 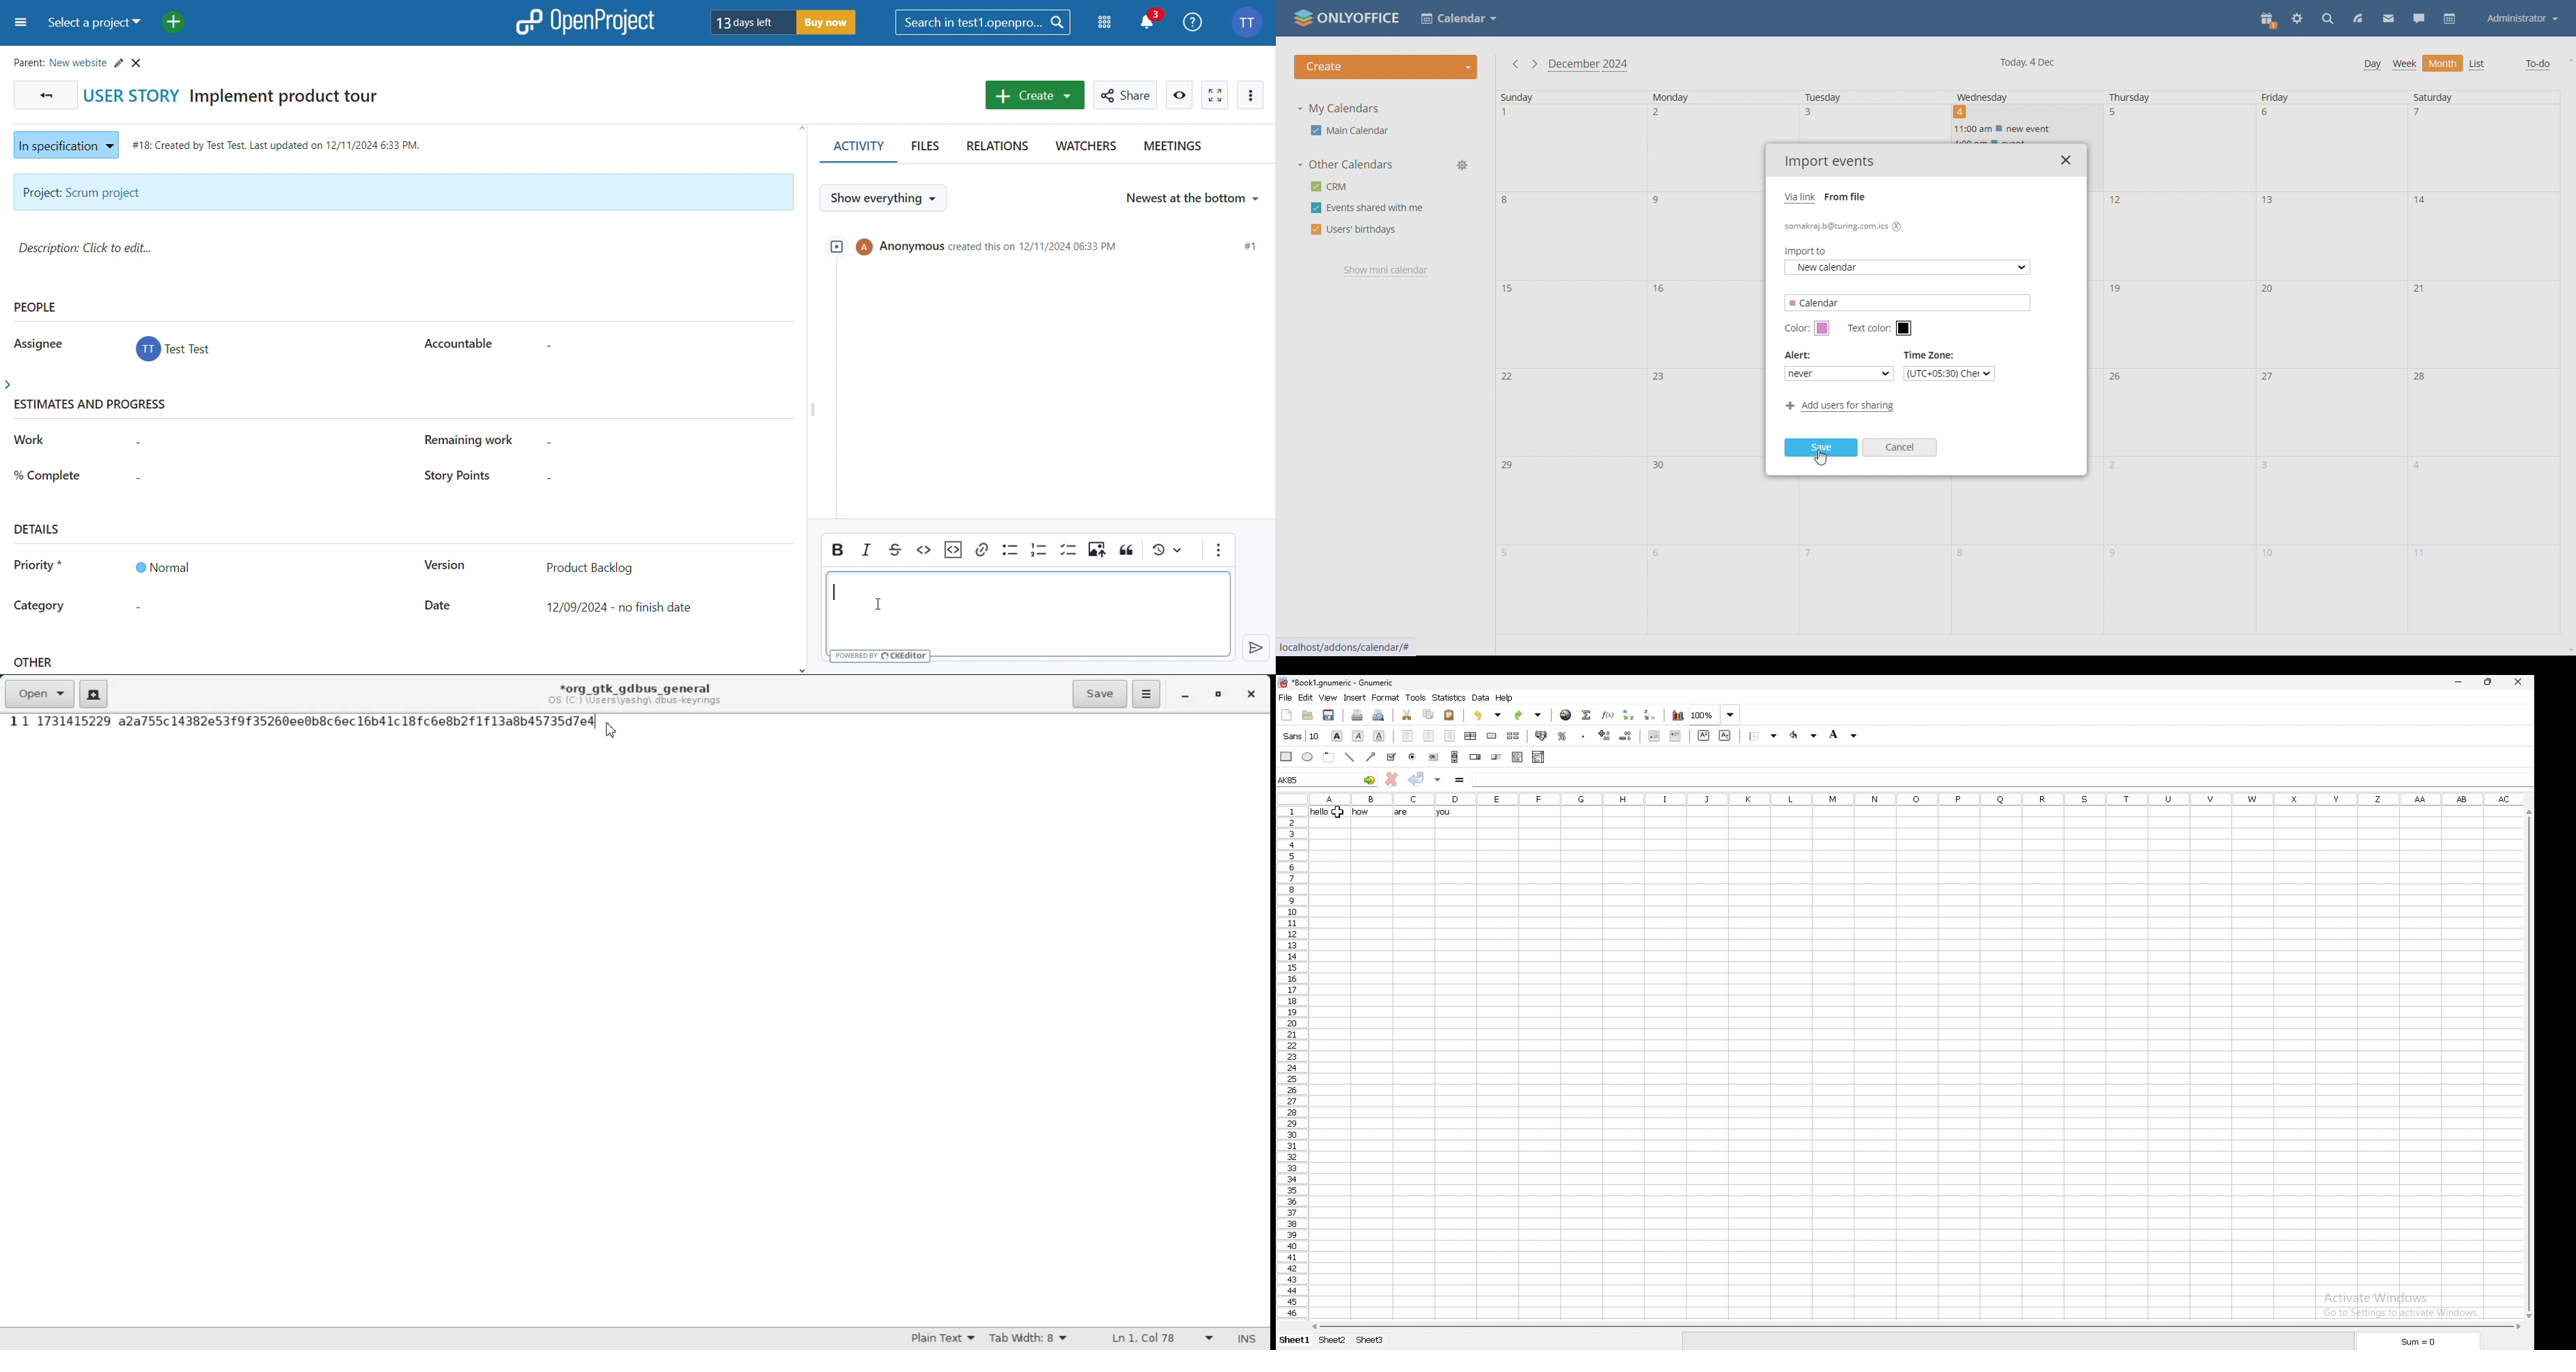 What do you see at coordinates (1417, 779) in the screenshot?
I see `accept changes` at bounding box center [1417, 779].